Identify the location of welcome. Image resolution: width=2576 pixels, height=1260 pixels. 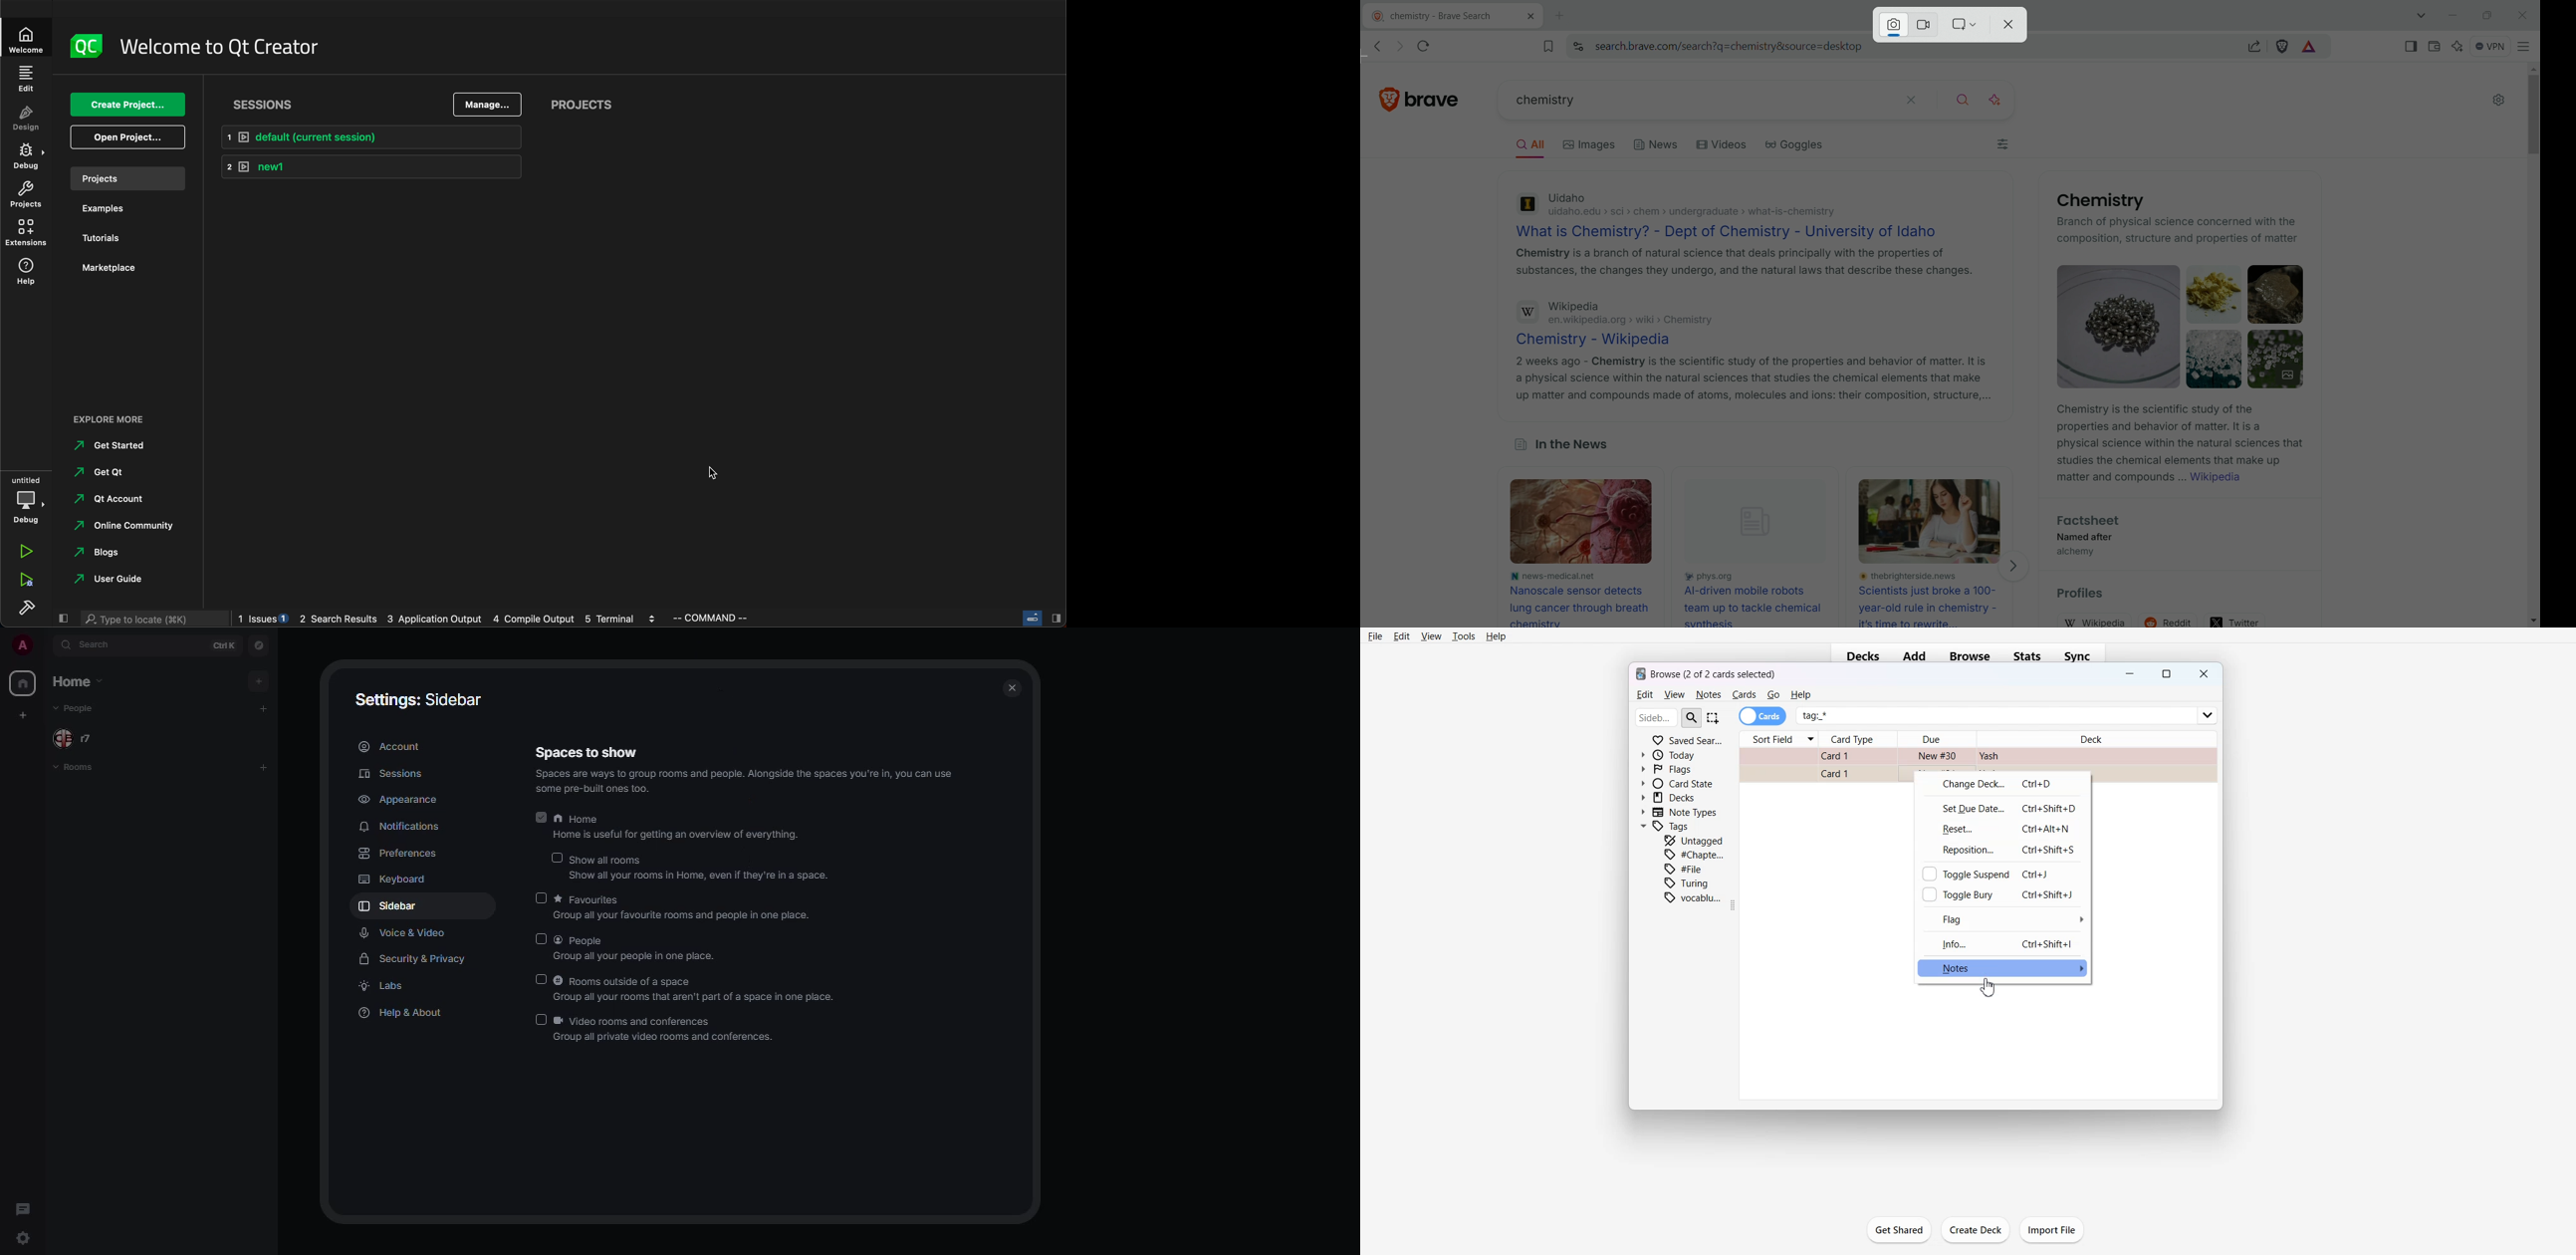
(25, 42).